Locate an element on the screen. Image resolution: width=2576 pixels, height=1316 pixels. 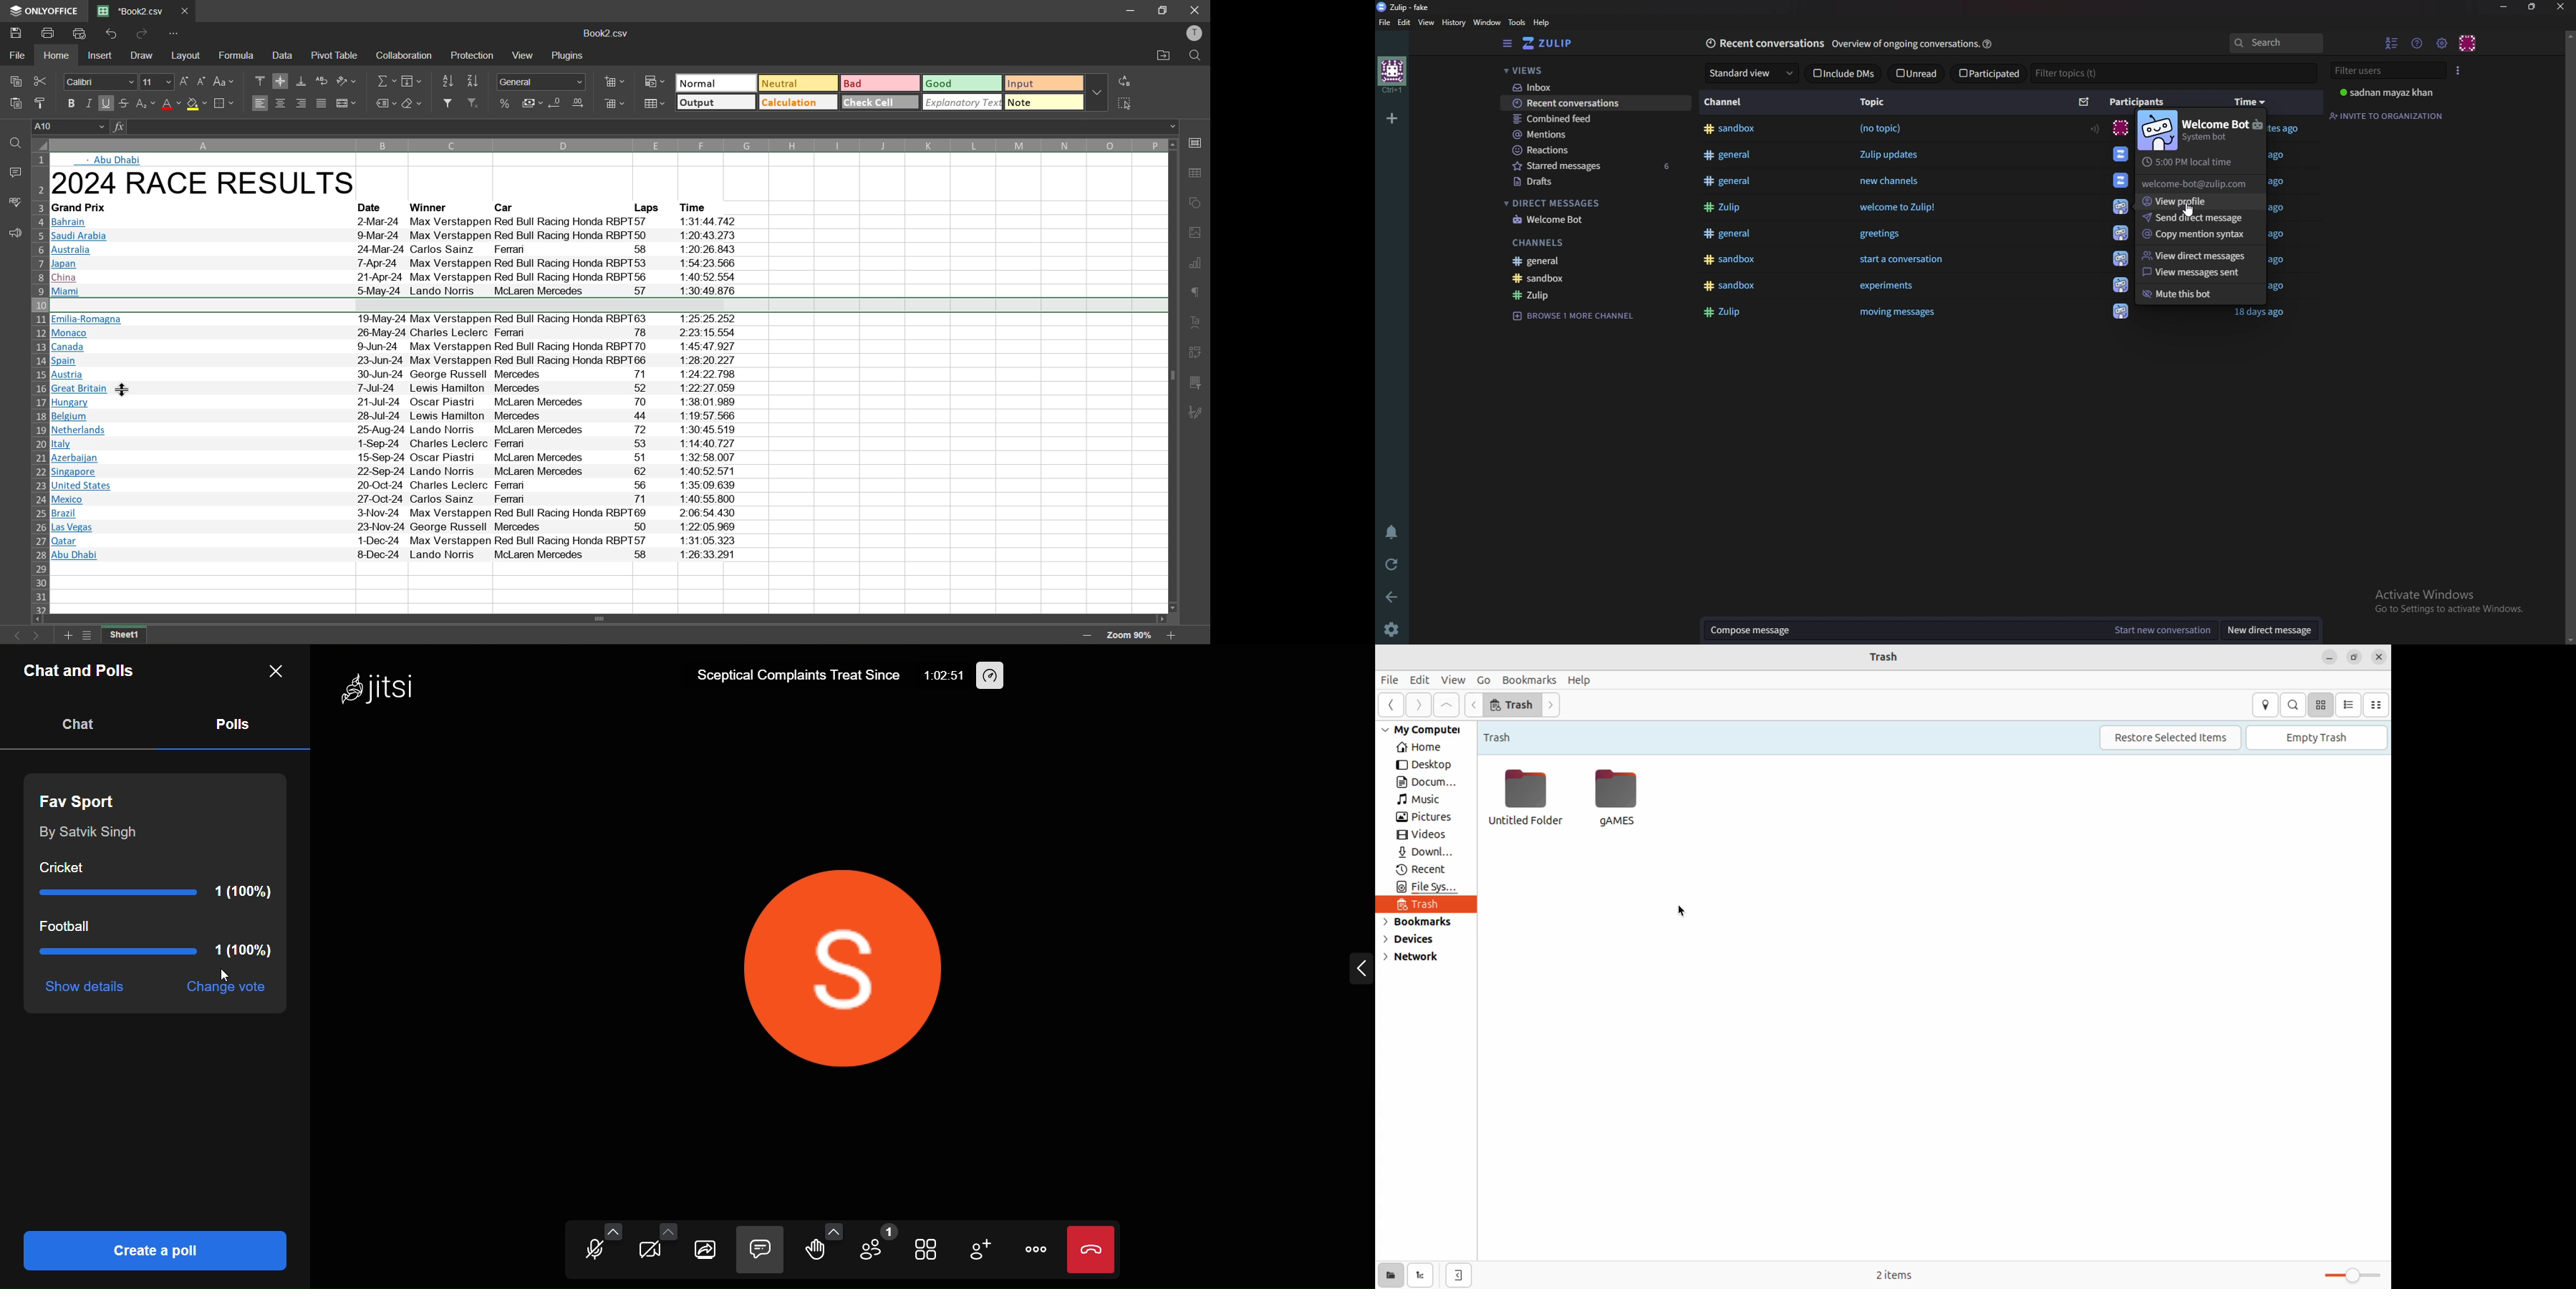
note is located at coordinates (1043, 102).